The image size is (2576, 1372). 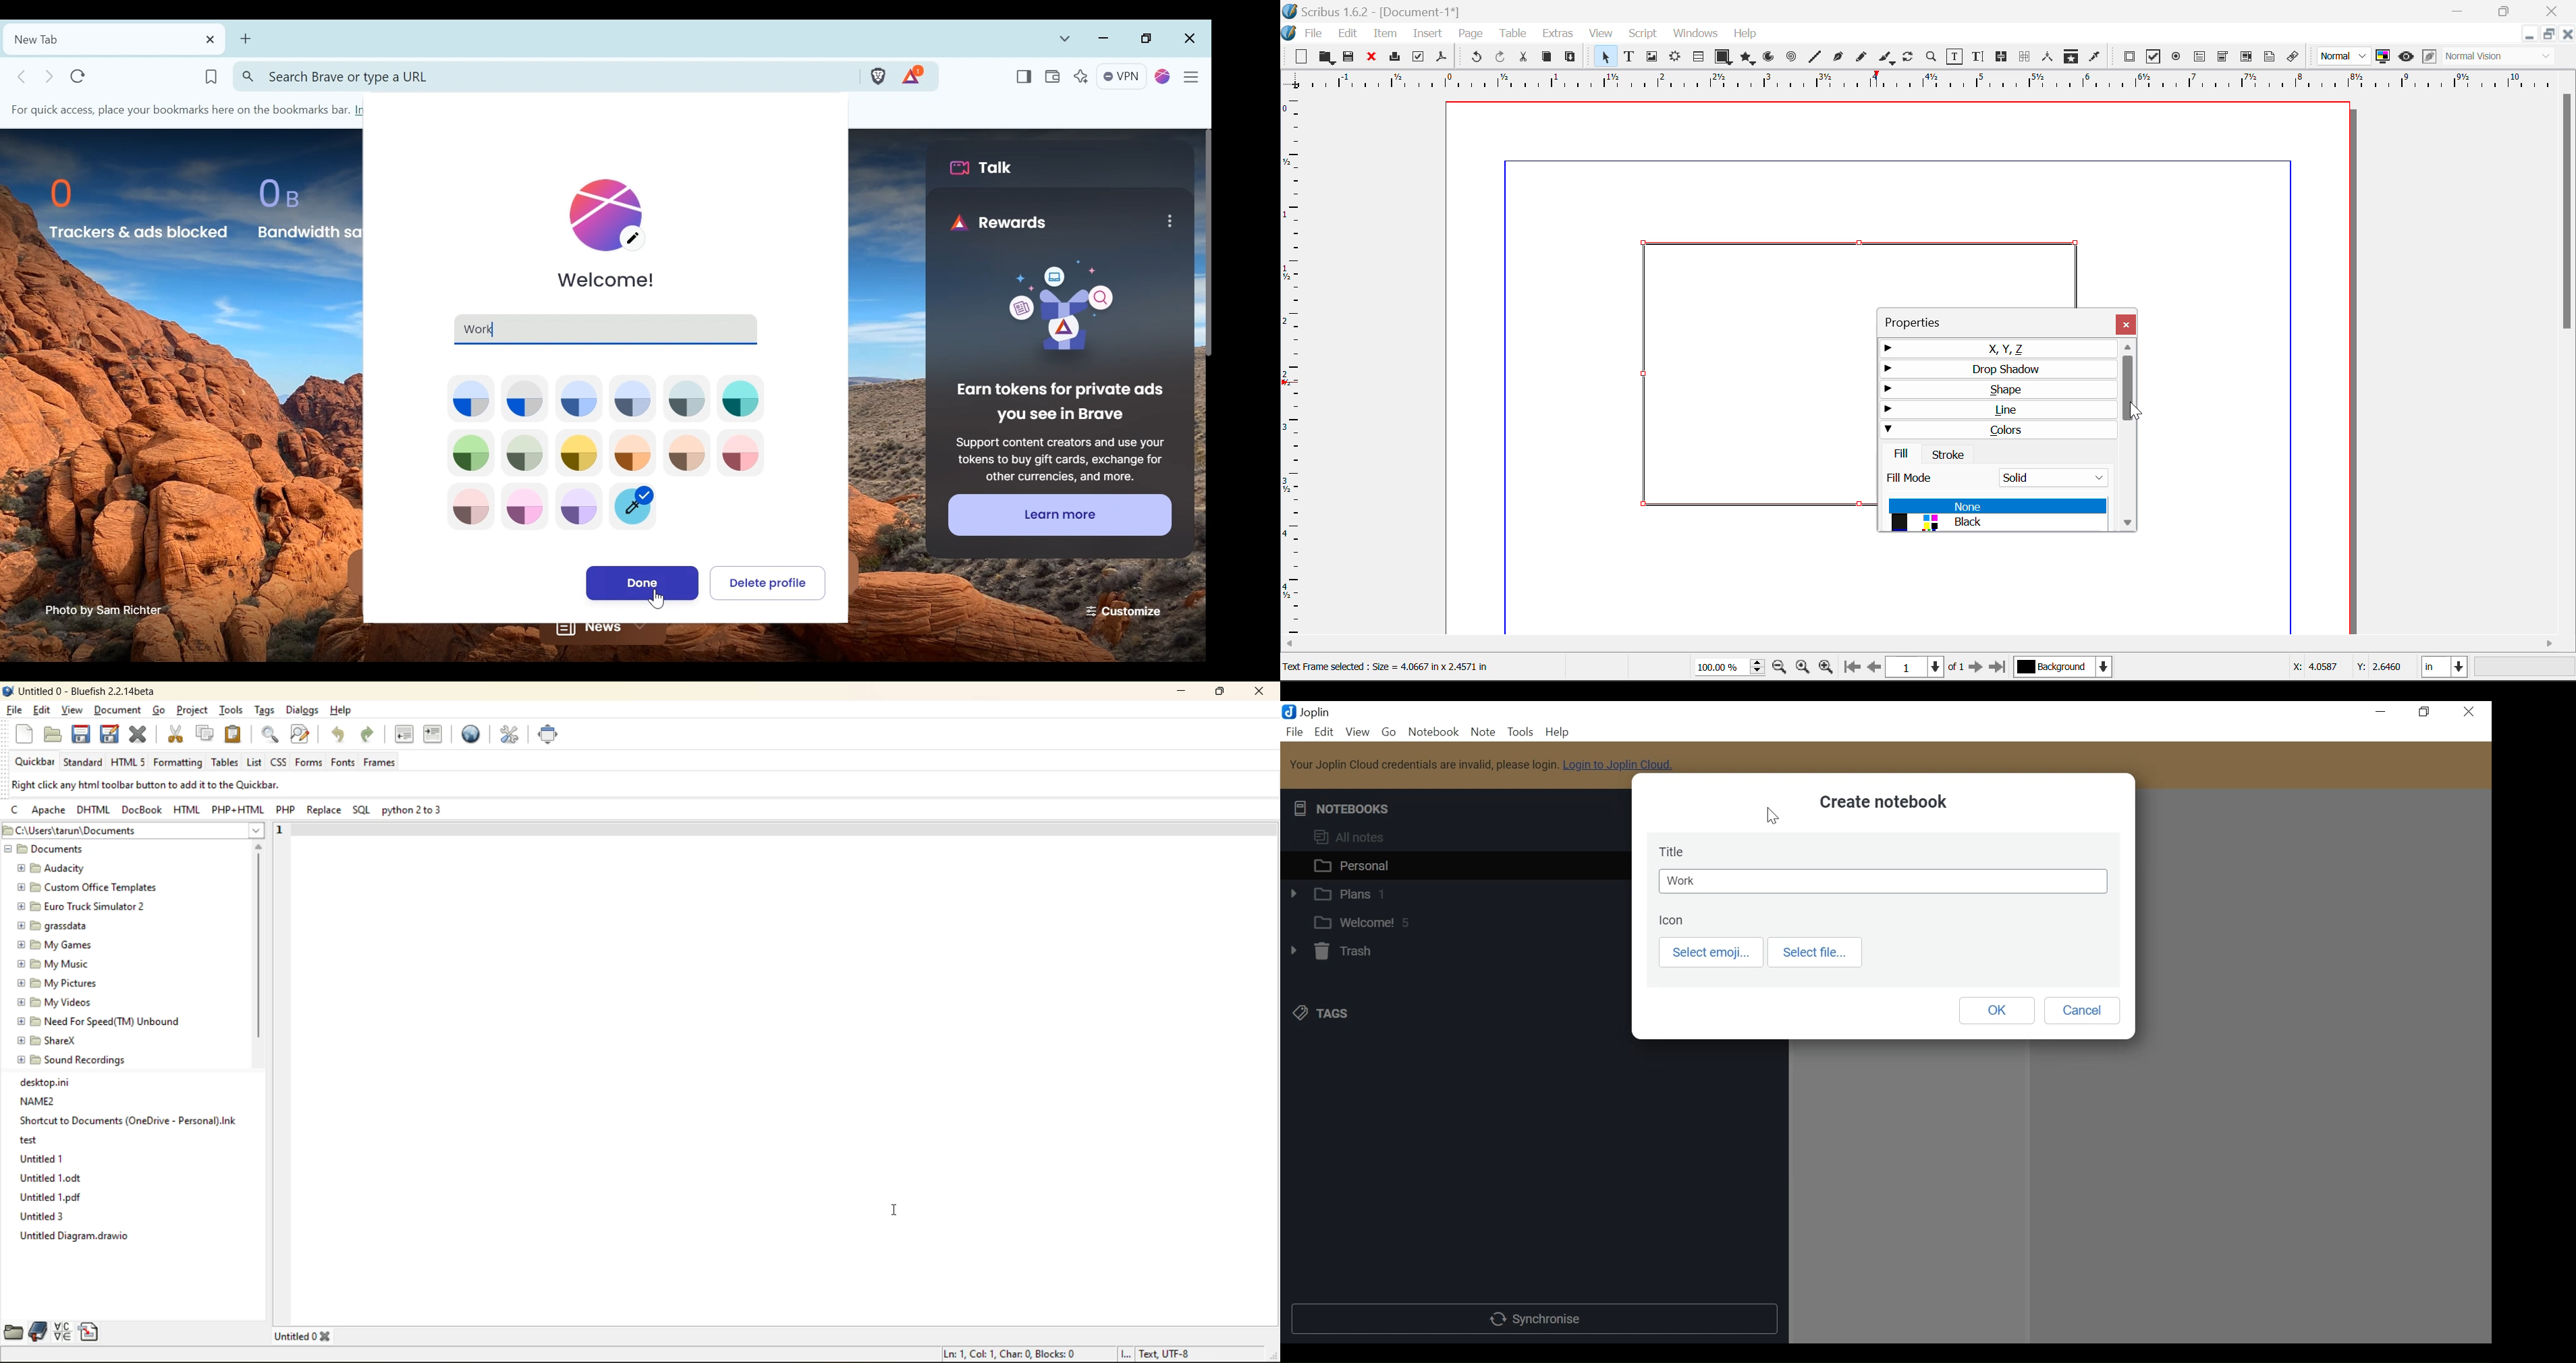 What do you see at coordinates (1372, 57) in the screenshot?
I see `Discard` at bounding box center [1372, 57].